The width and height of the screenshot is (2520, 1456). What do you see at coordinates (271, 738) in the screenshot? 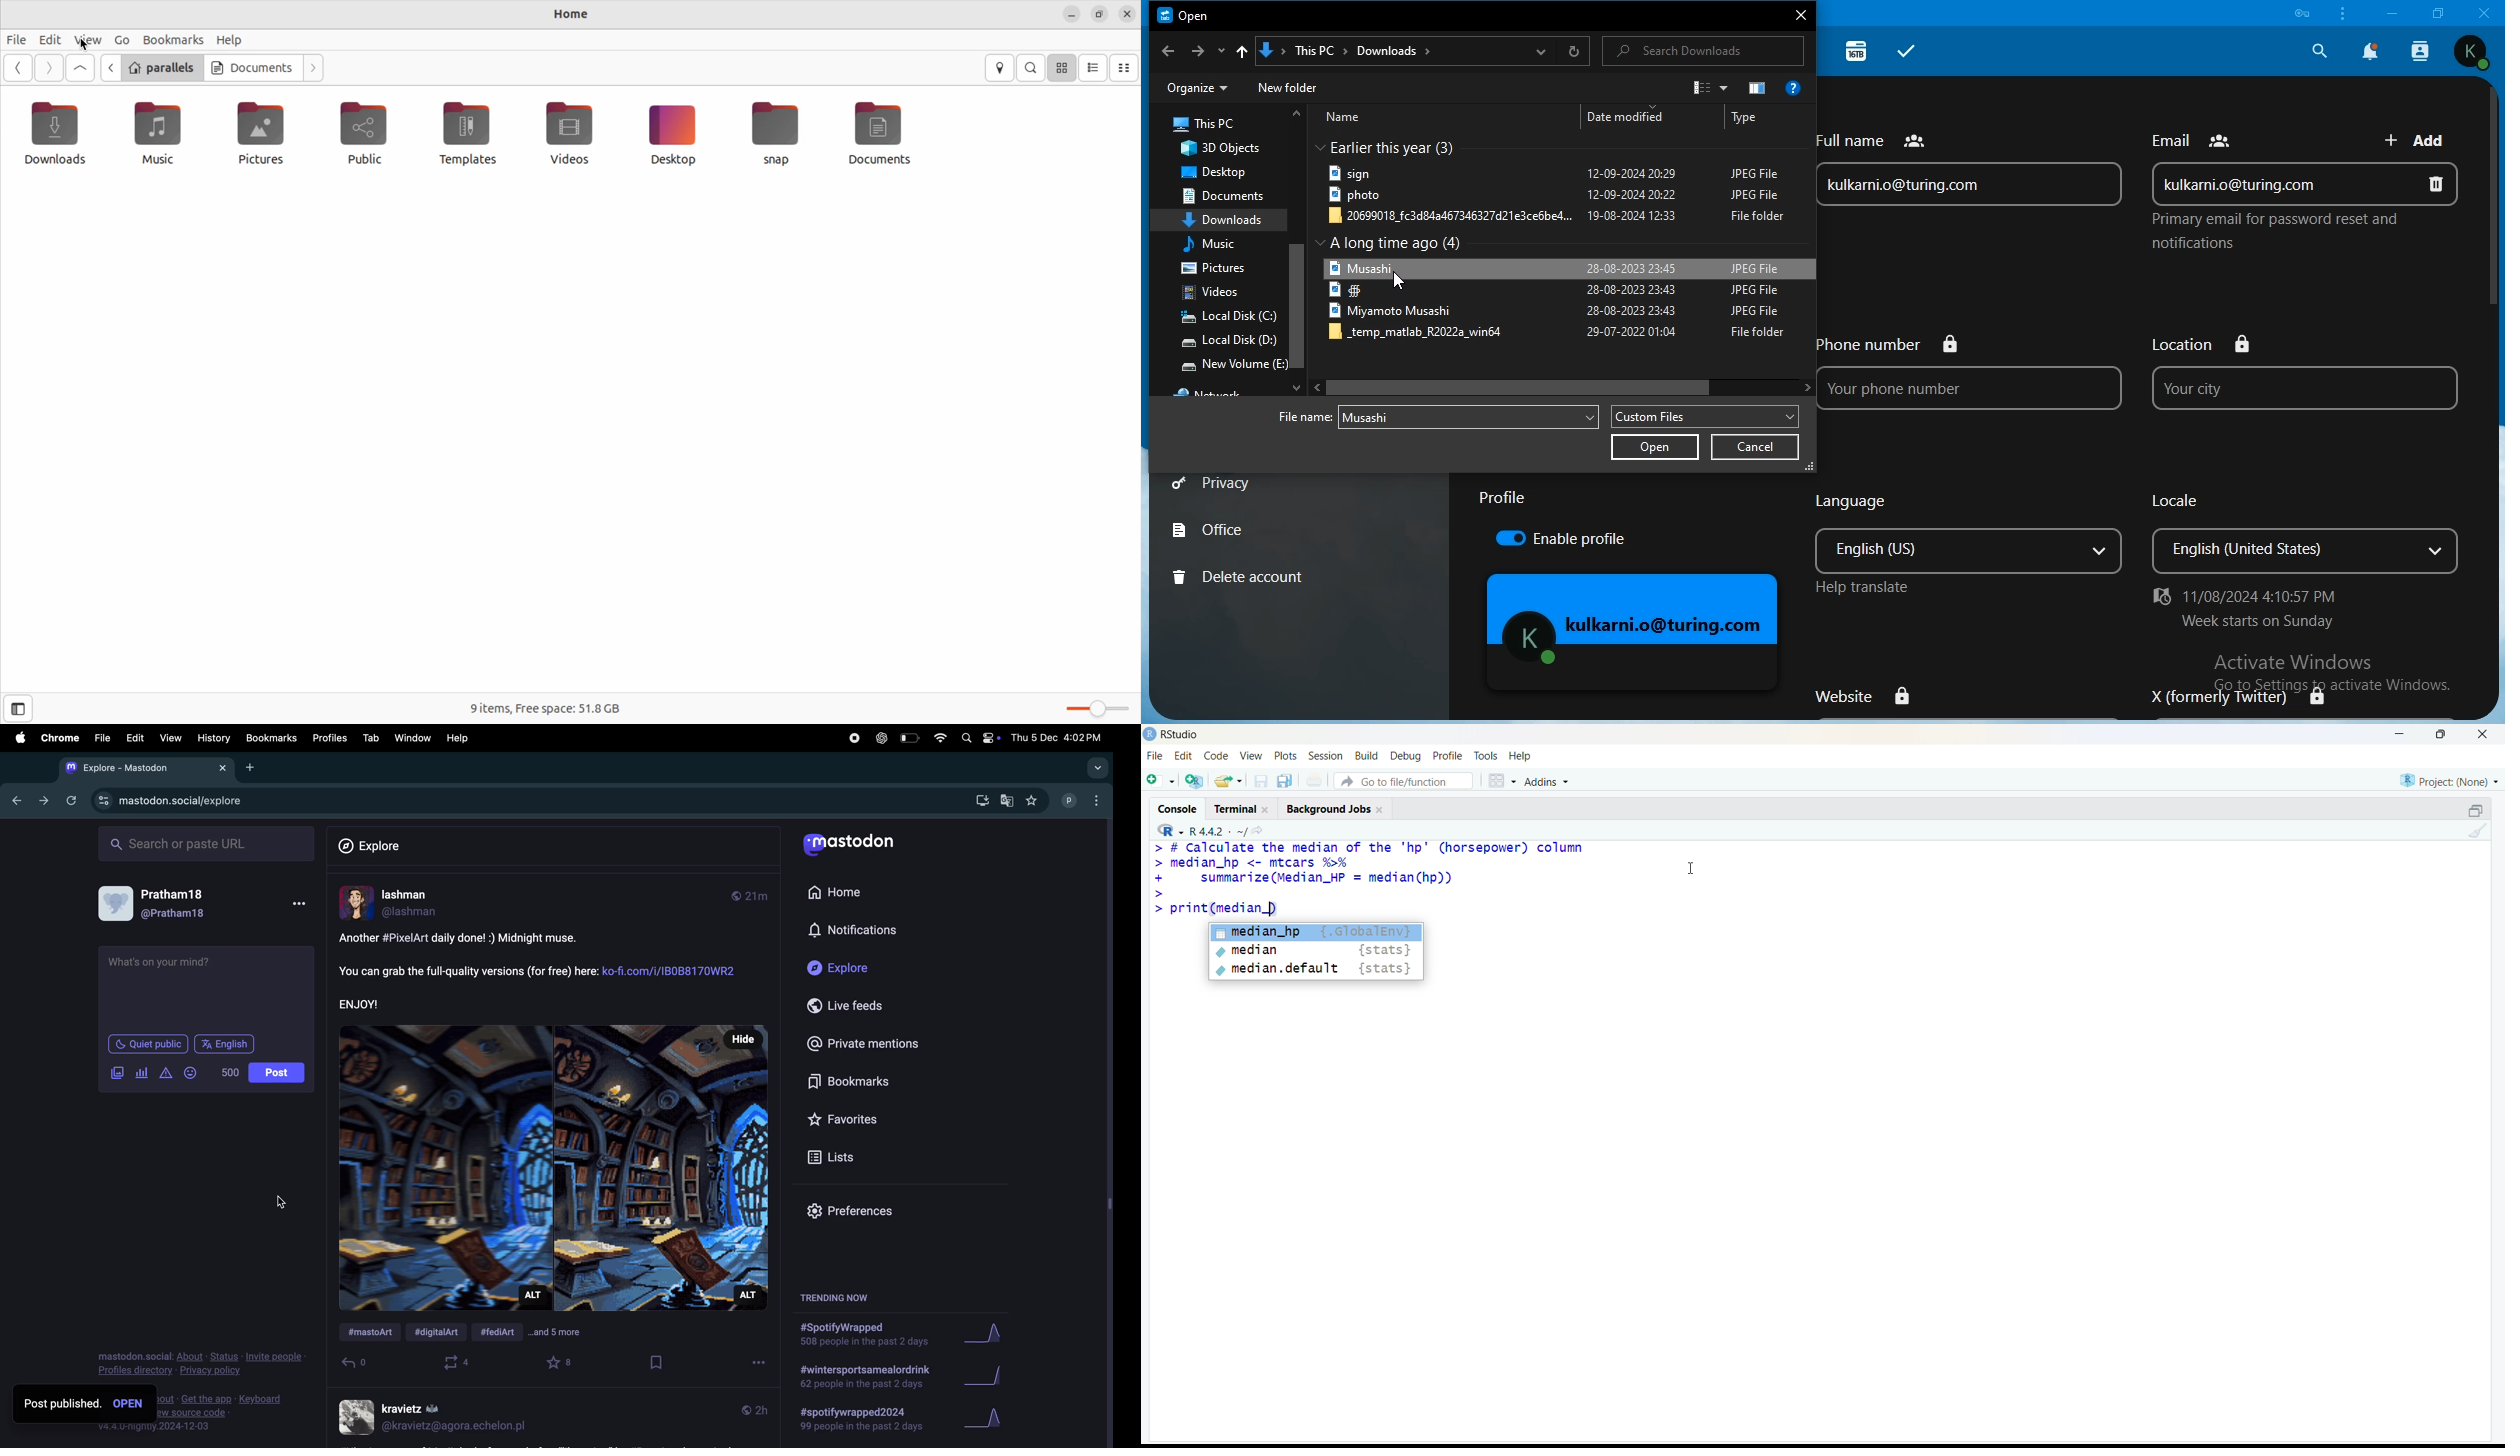
I see `bookmarks` at bounding box center [271, 738].